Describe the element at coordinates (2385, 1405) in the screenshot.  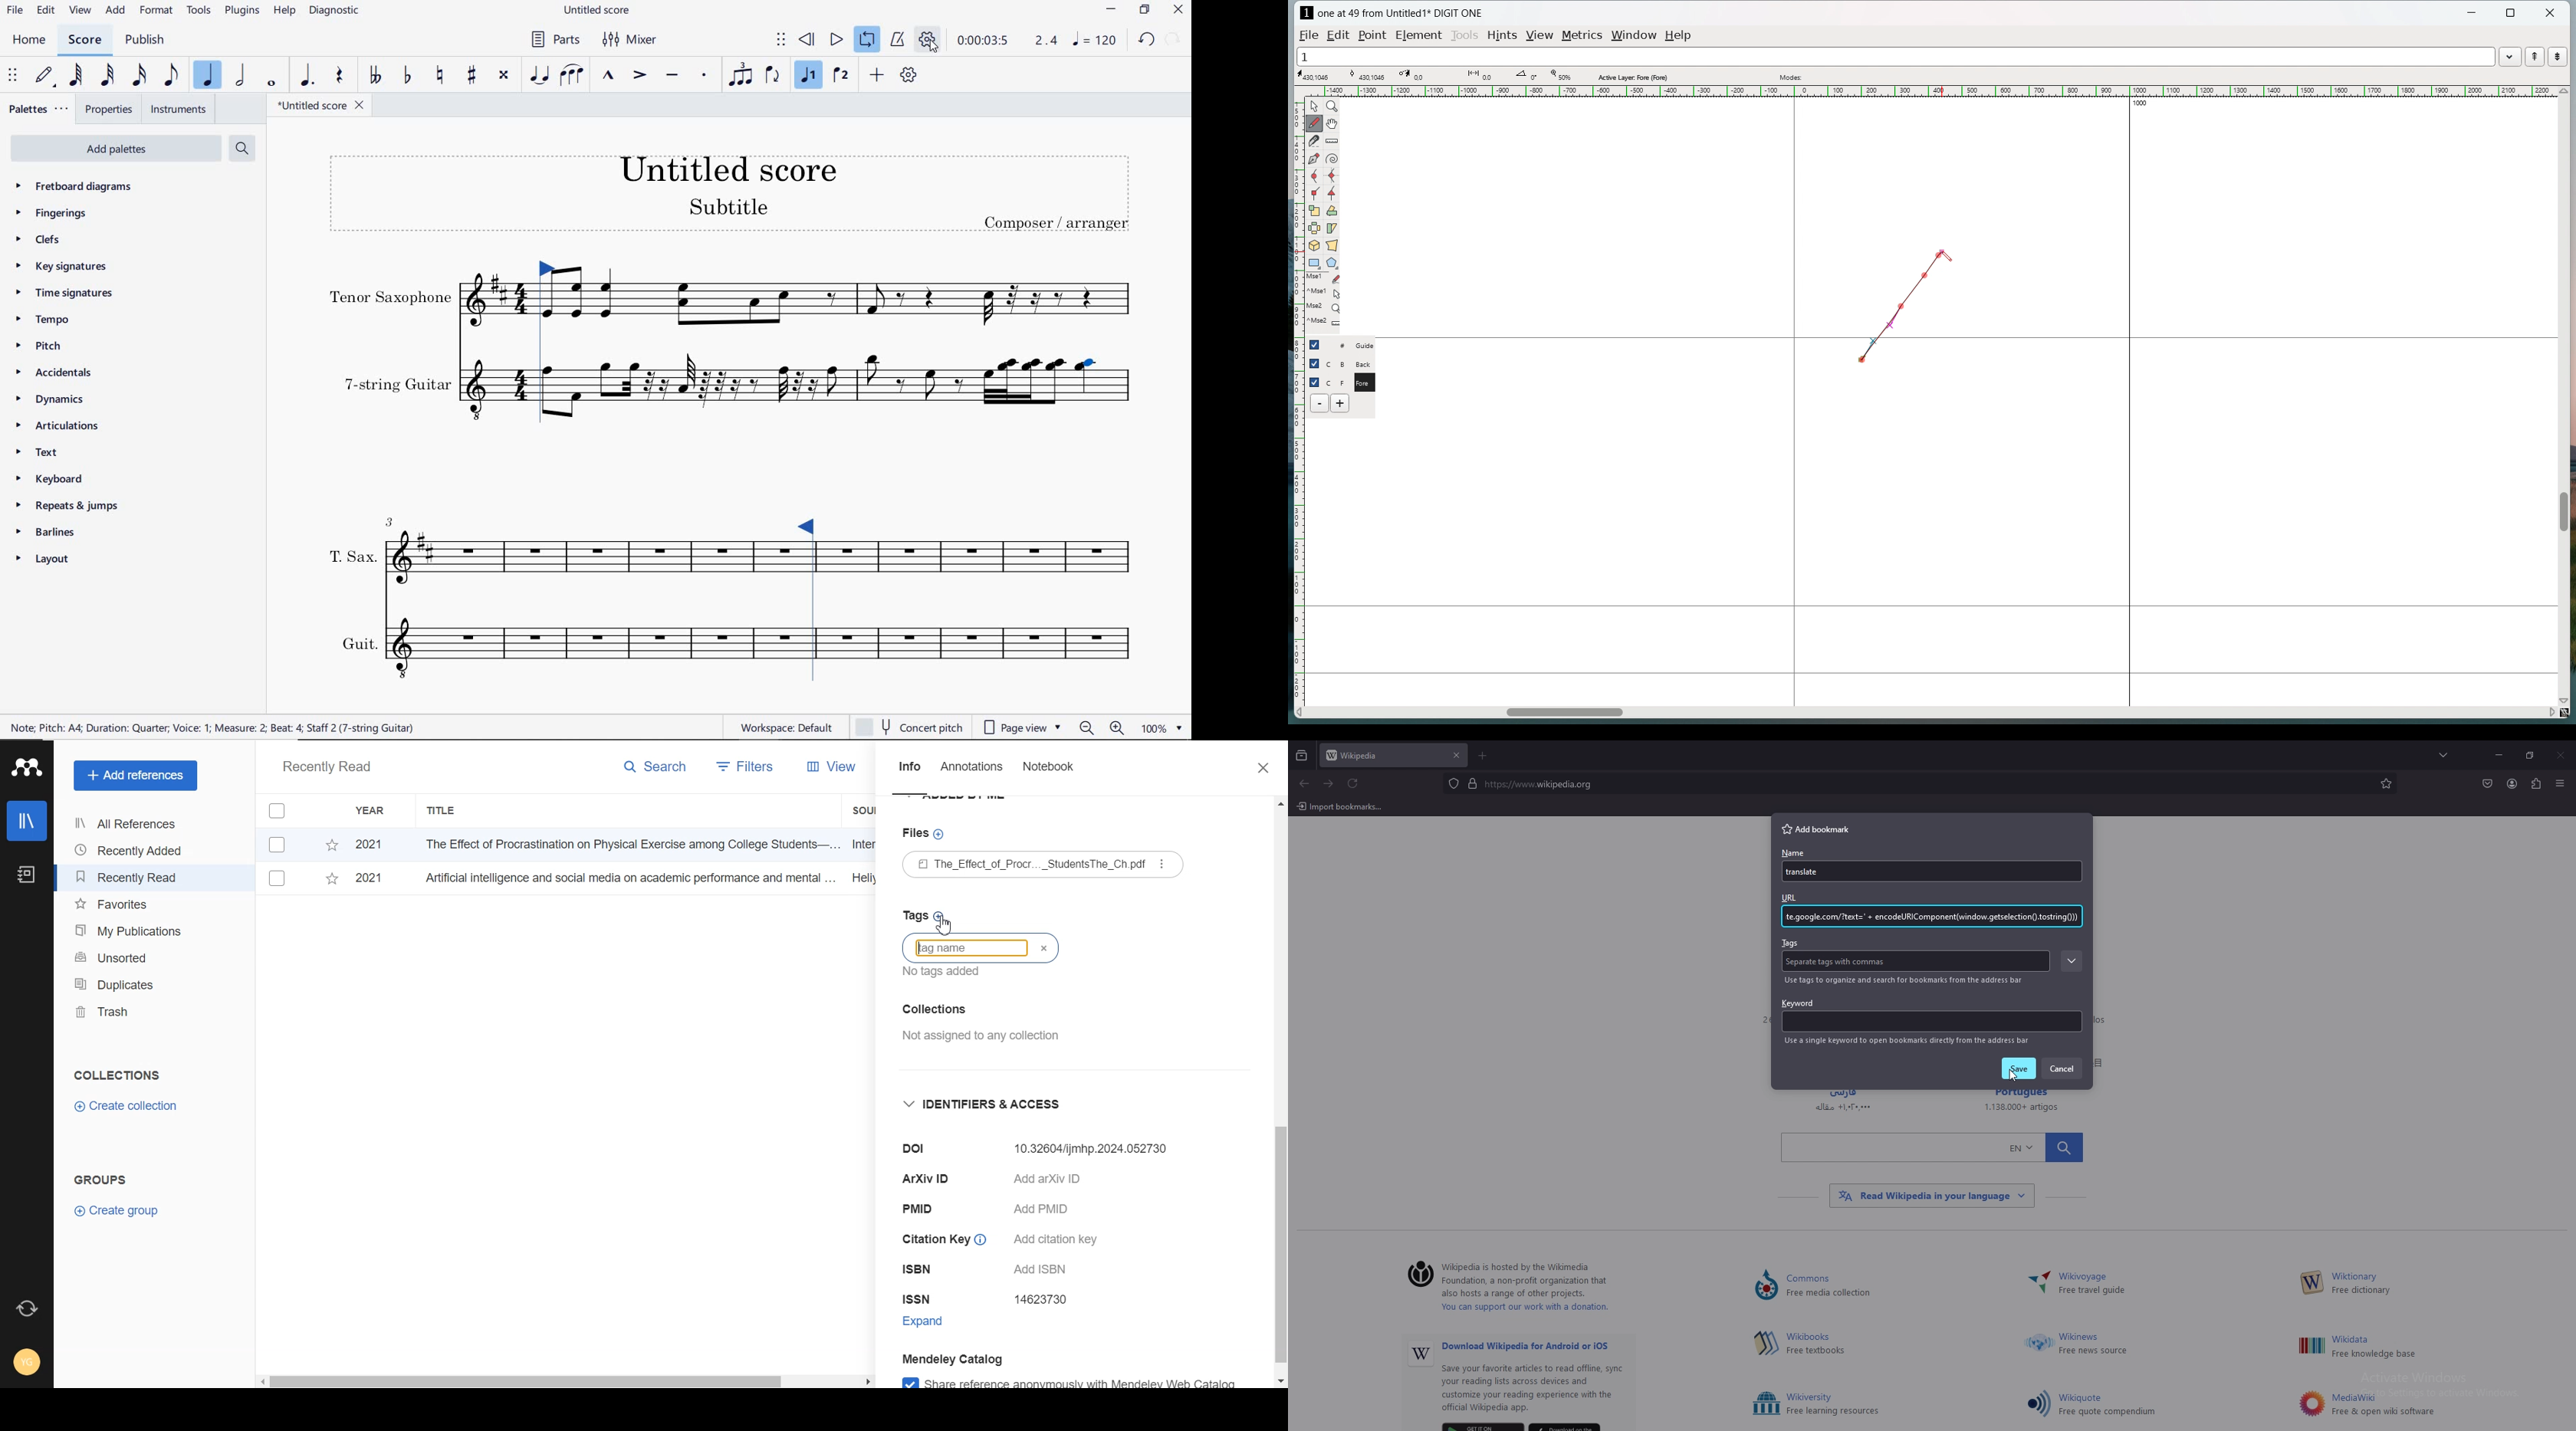
I see `` at that location.